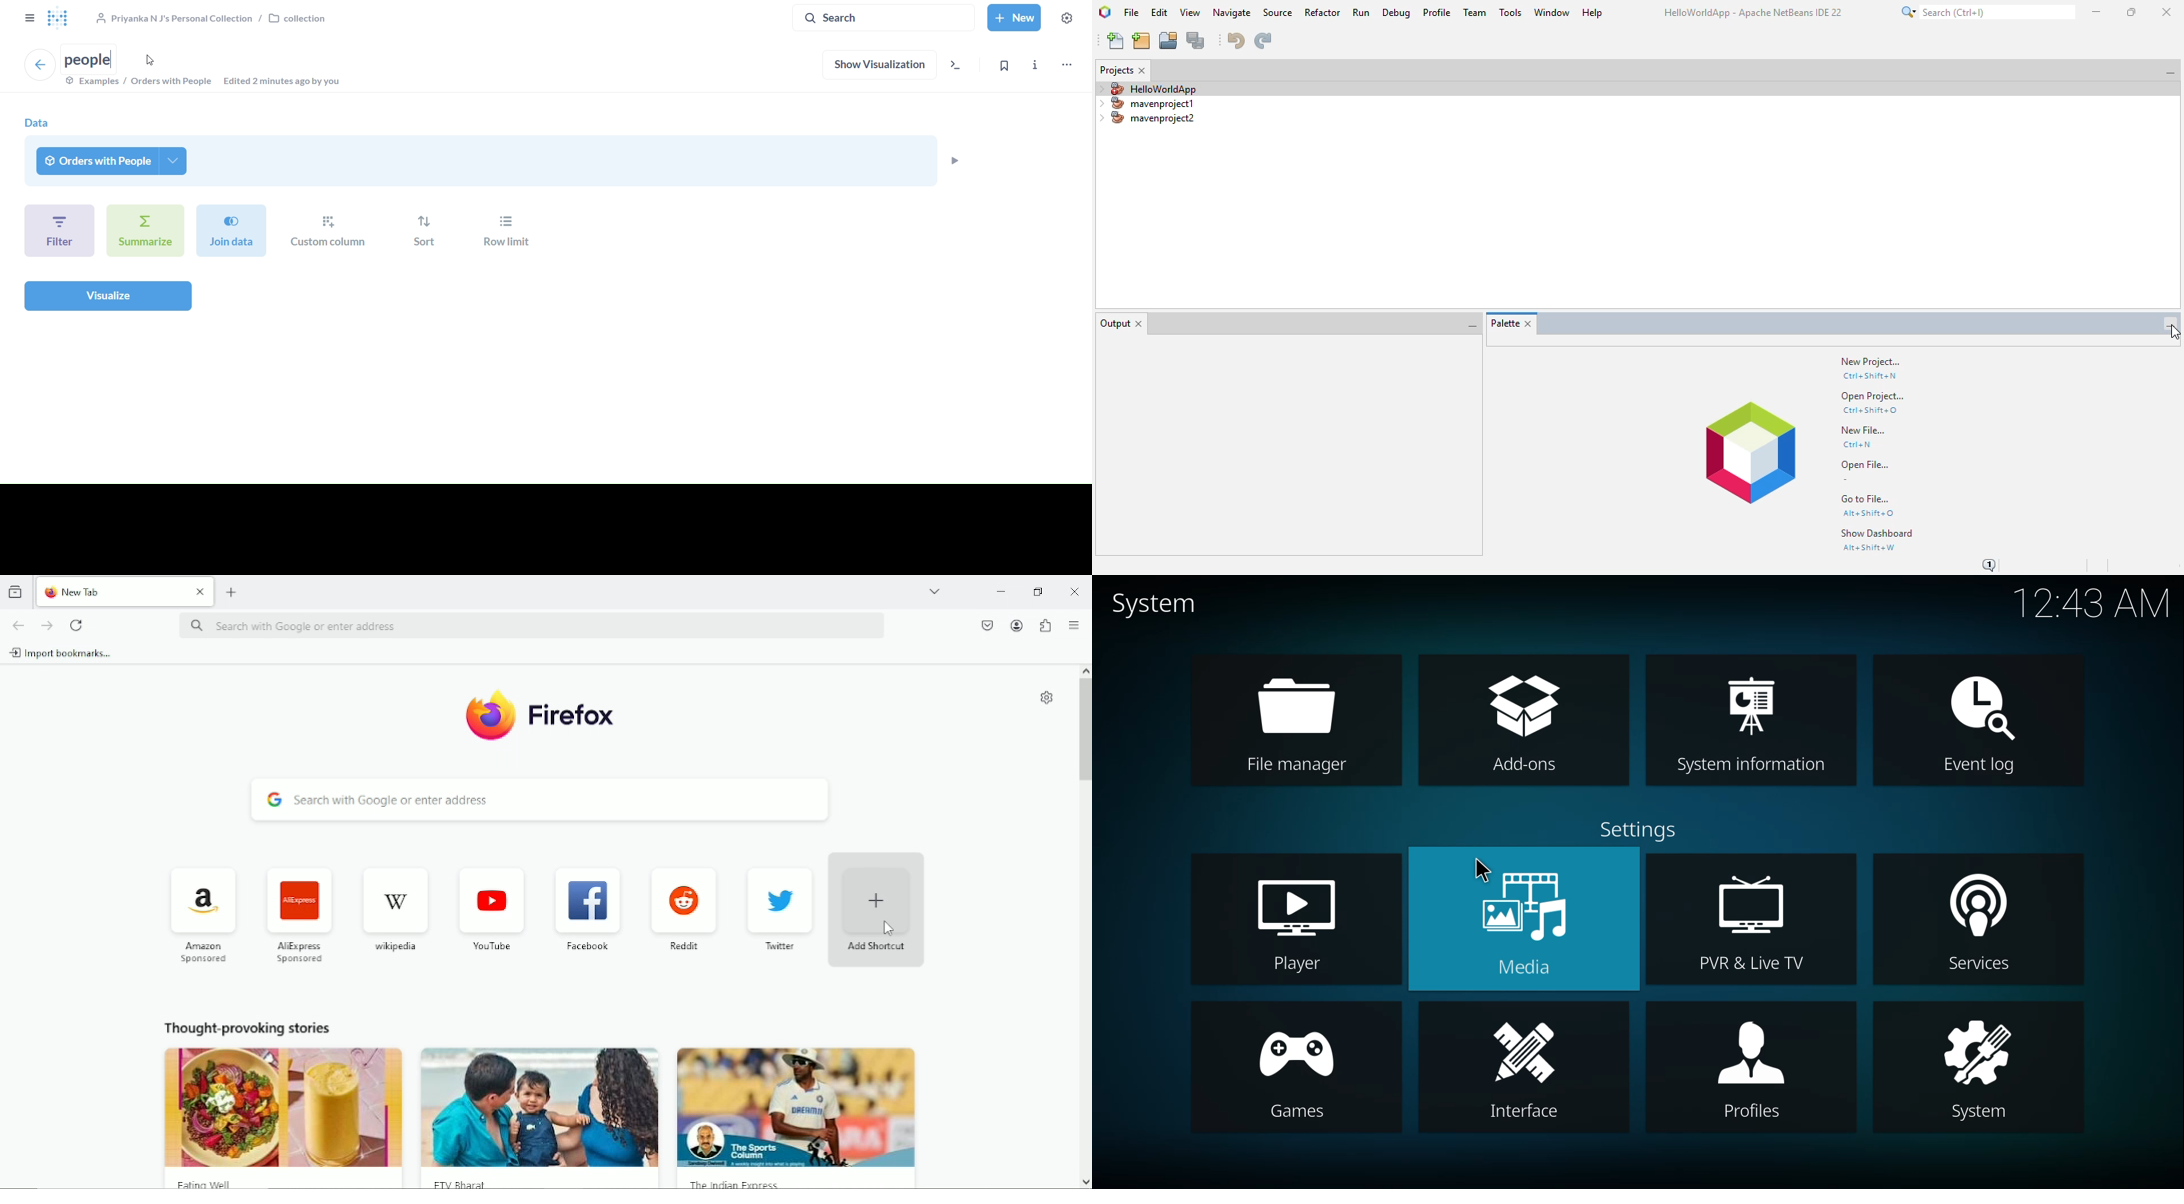 The height and width of the screenshot is (1204, 2184). What do you see at coordinates (330, 231) in the screenshot?
I see `custom column` at bounding box center [330, 231].